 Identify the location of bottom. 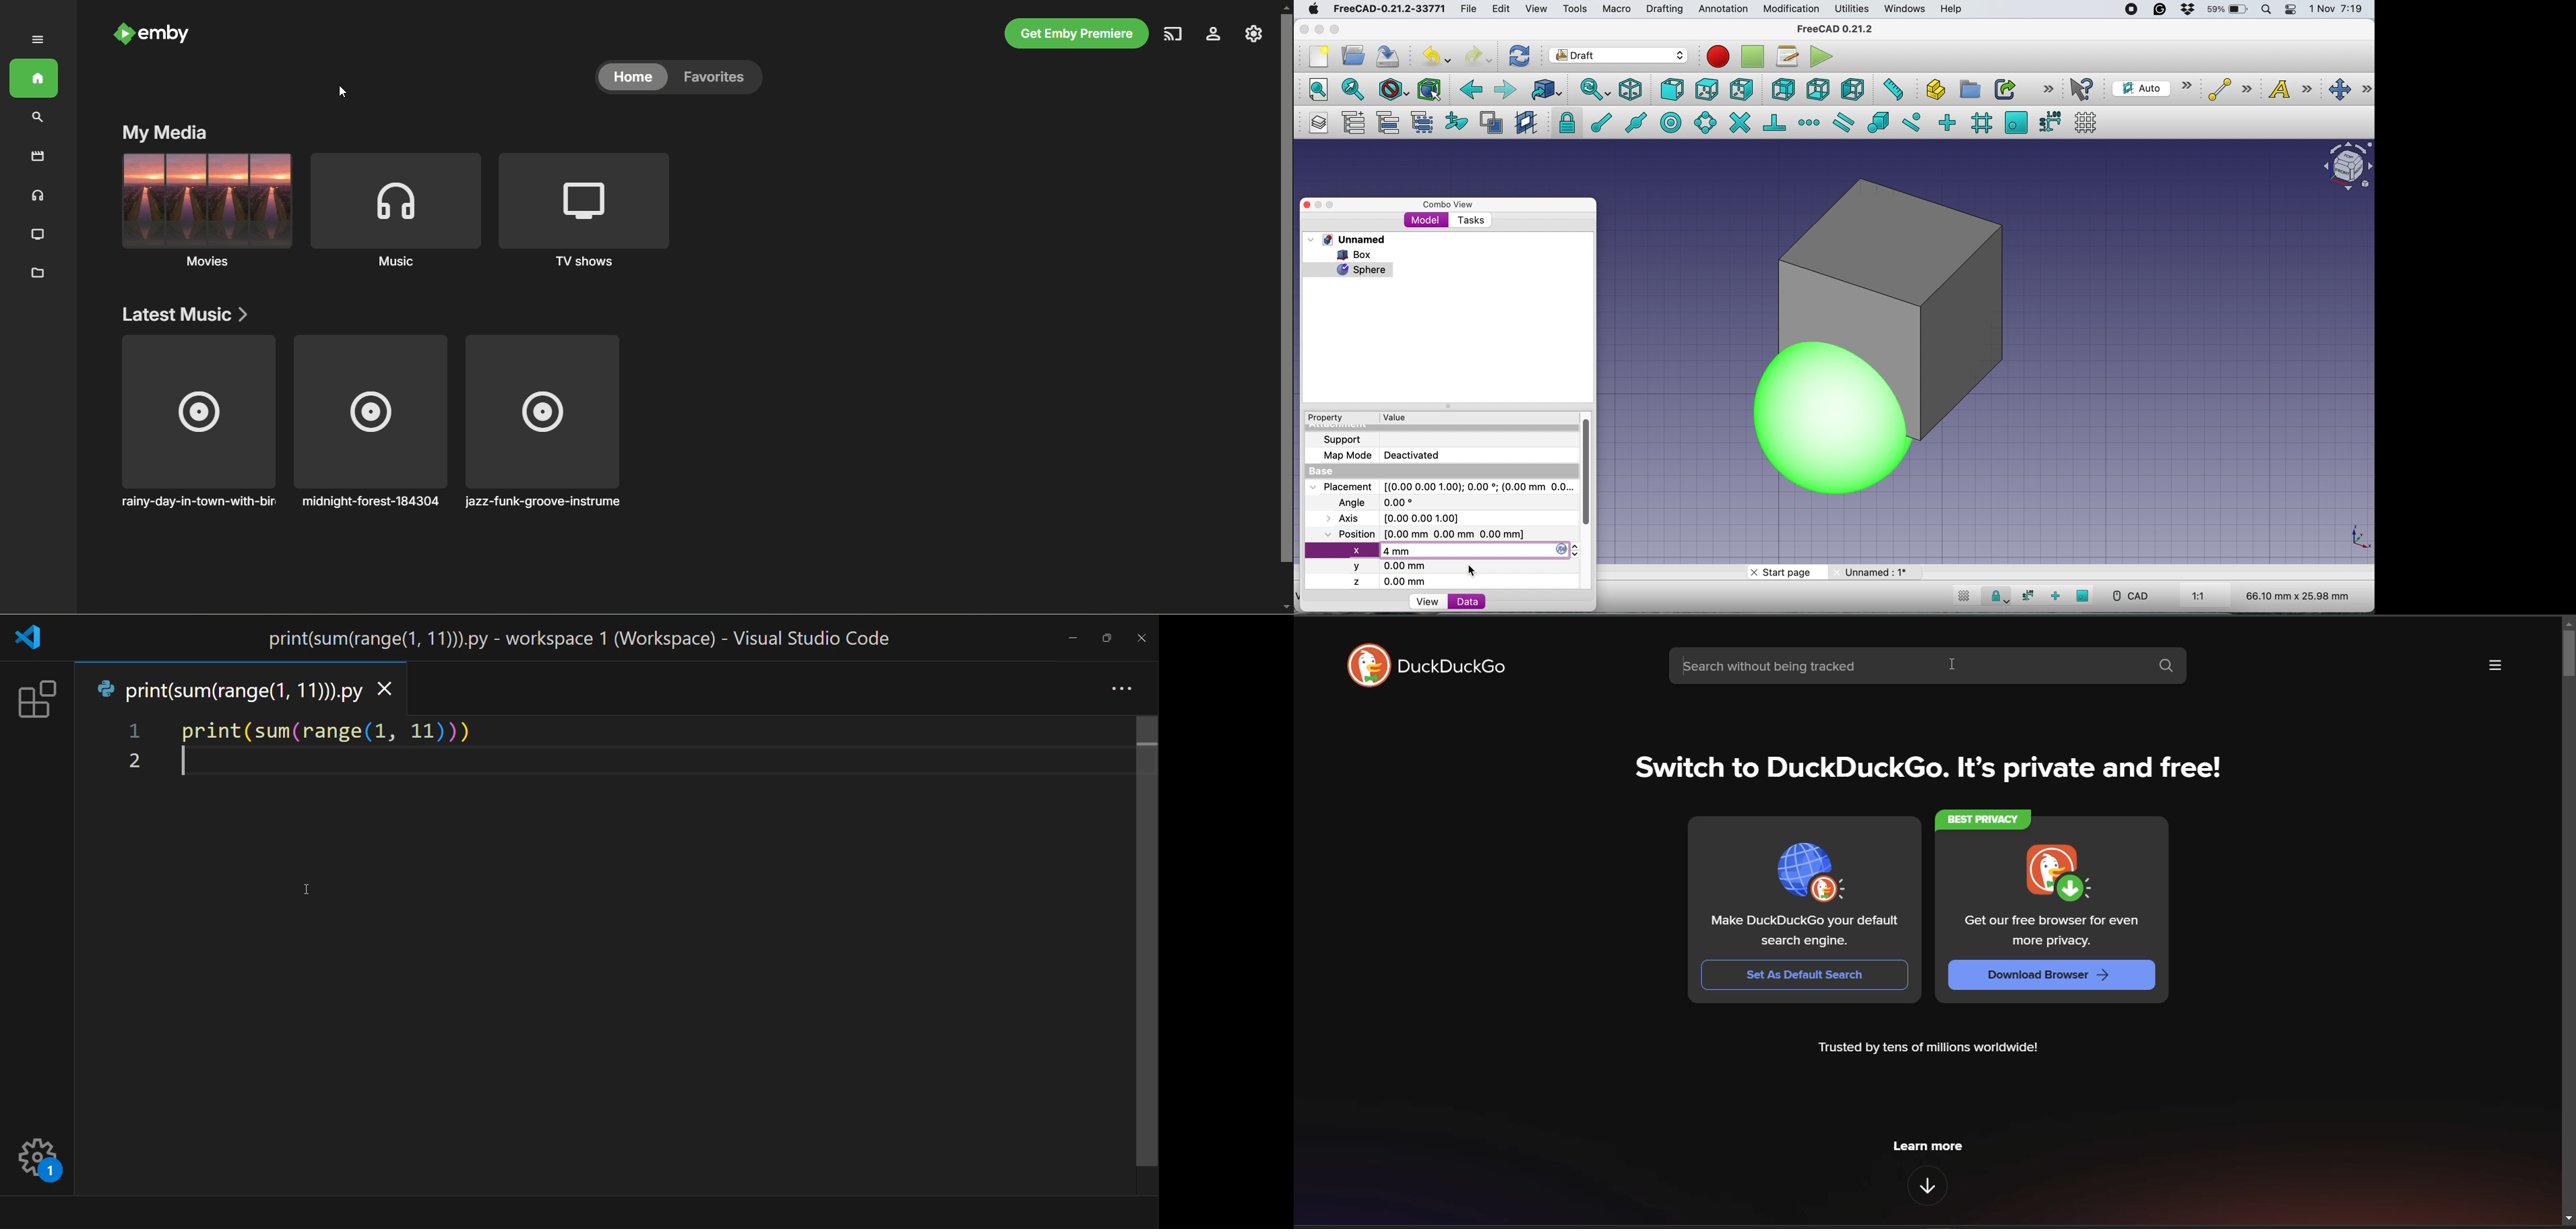
(1818, 90).